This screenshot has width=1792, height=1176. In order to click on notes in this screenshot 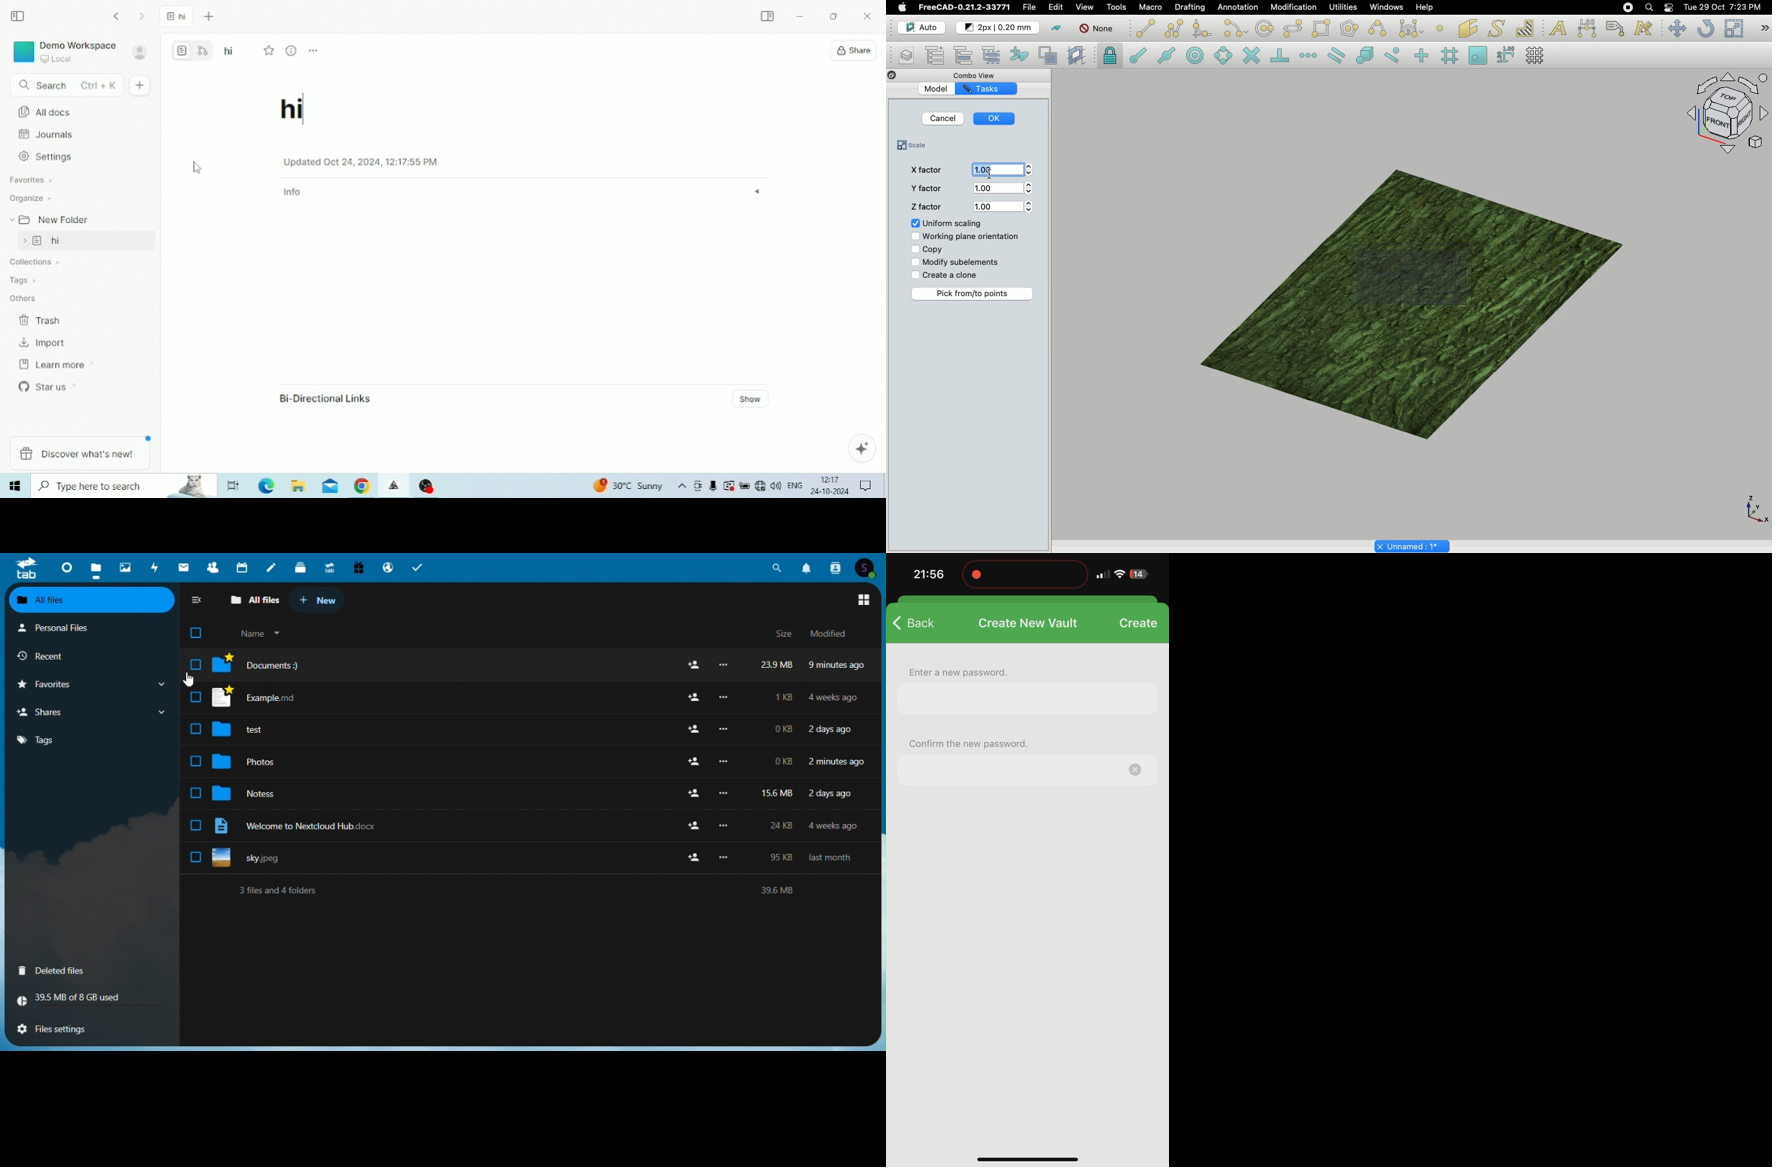, I will do `click(274, 566)`.